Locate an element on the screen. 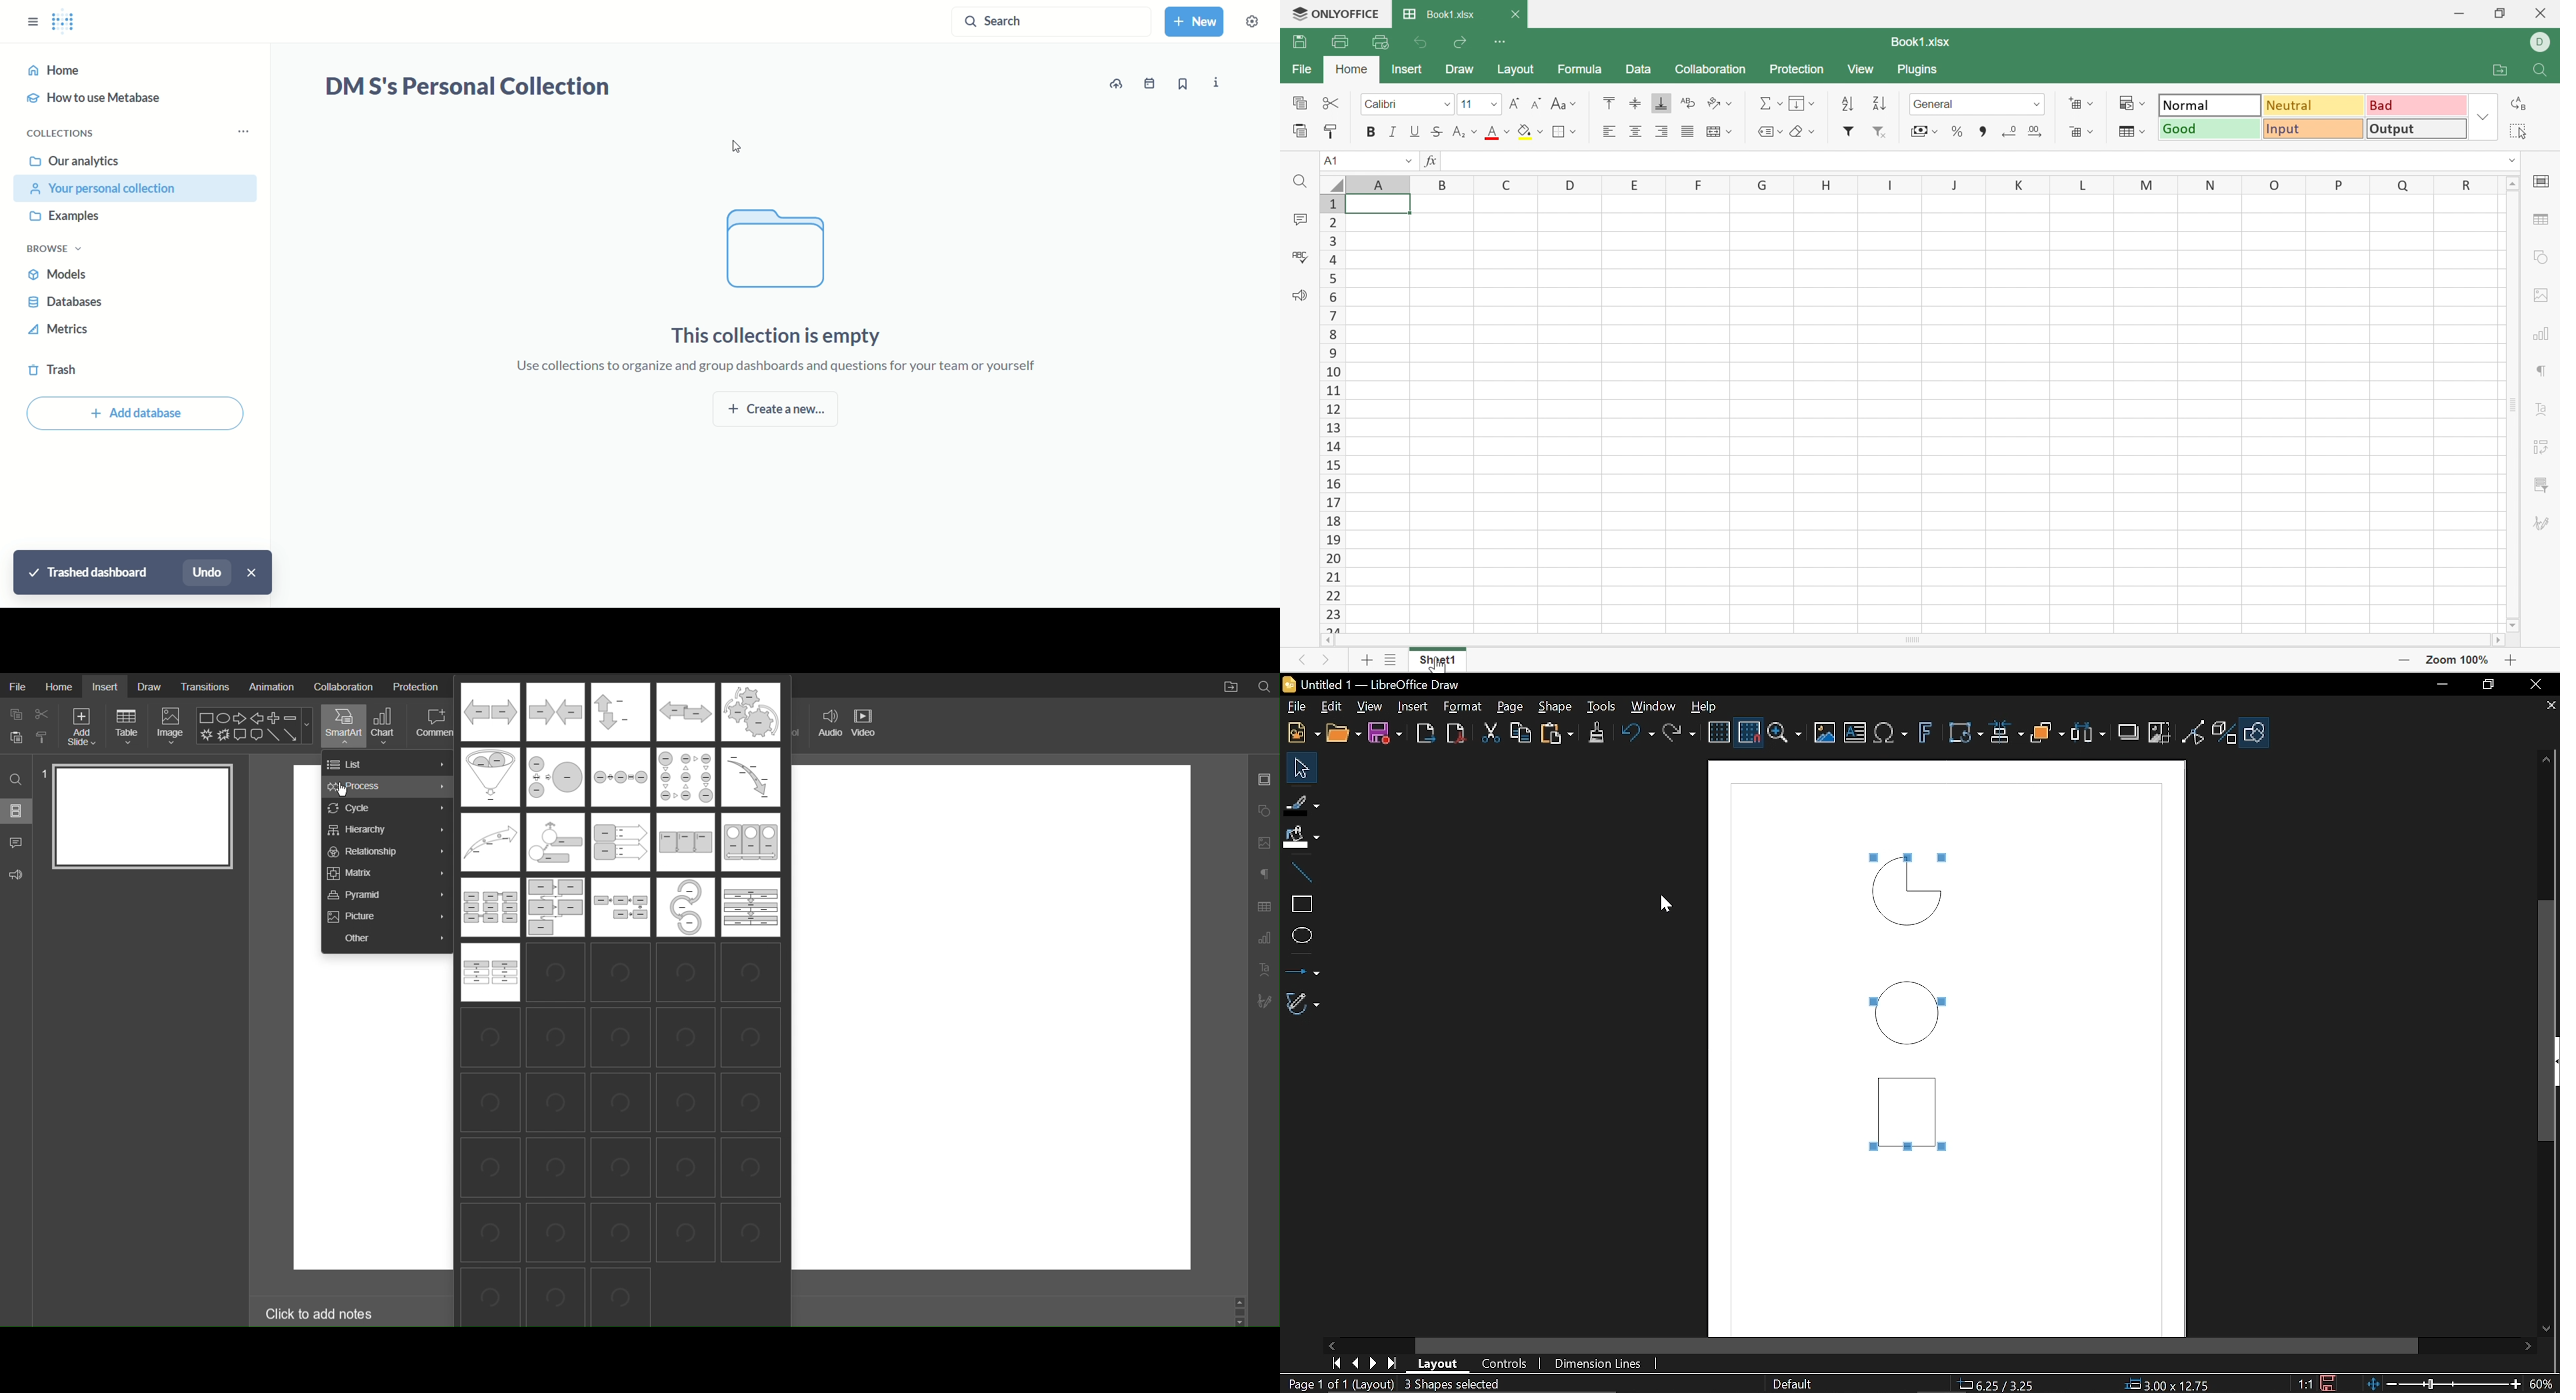  Insert is located at coordinates (107, 686).